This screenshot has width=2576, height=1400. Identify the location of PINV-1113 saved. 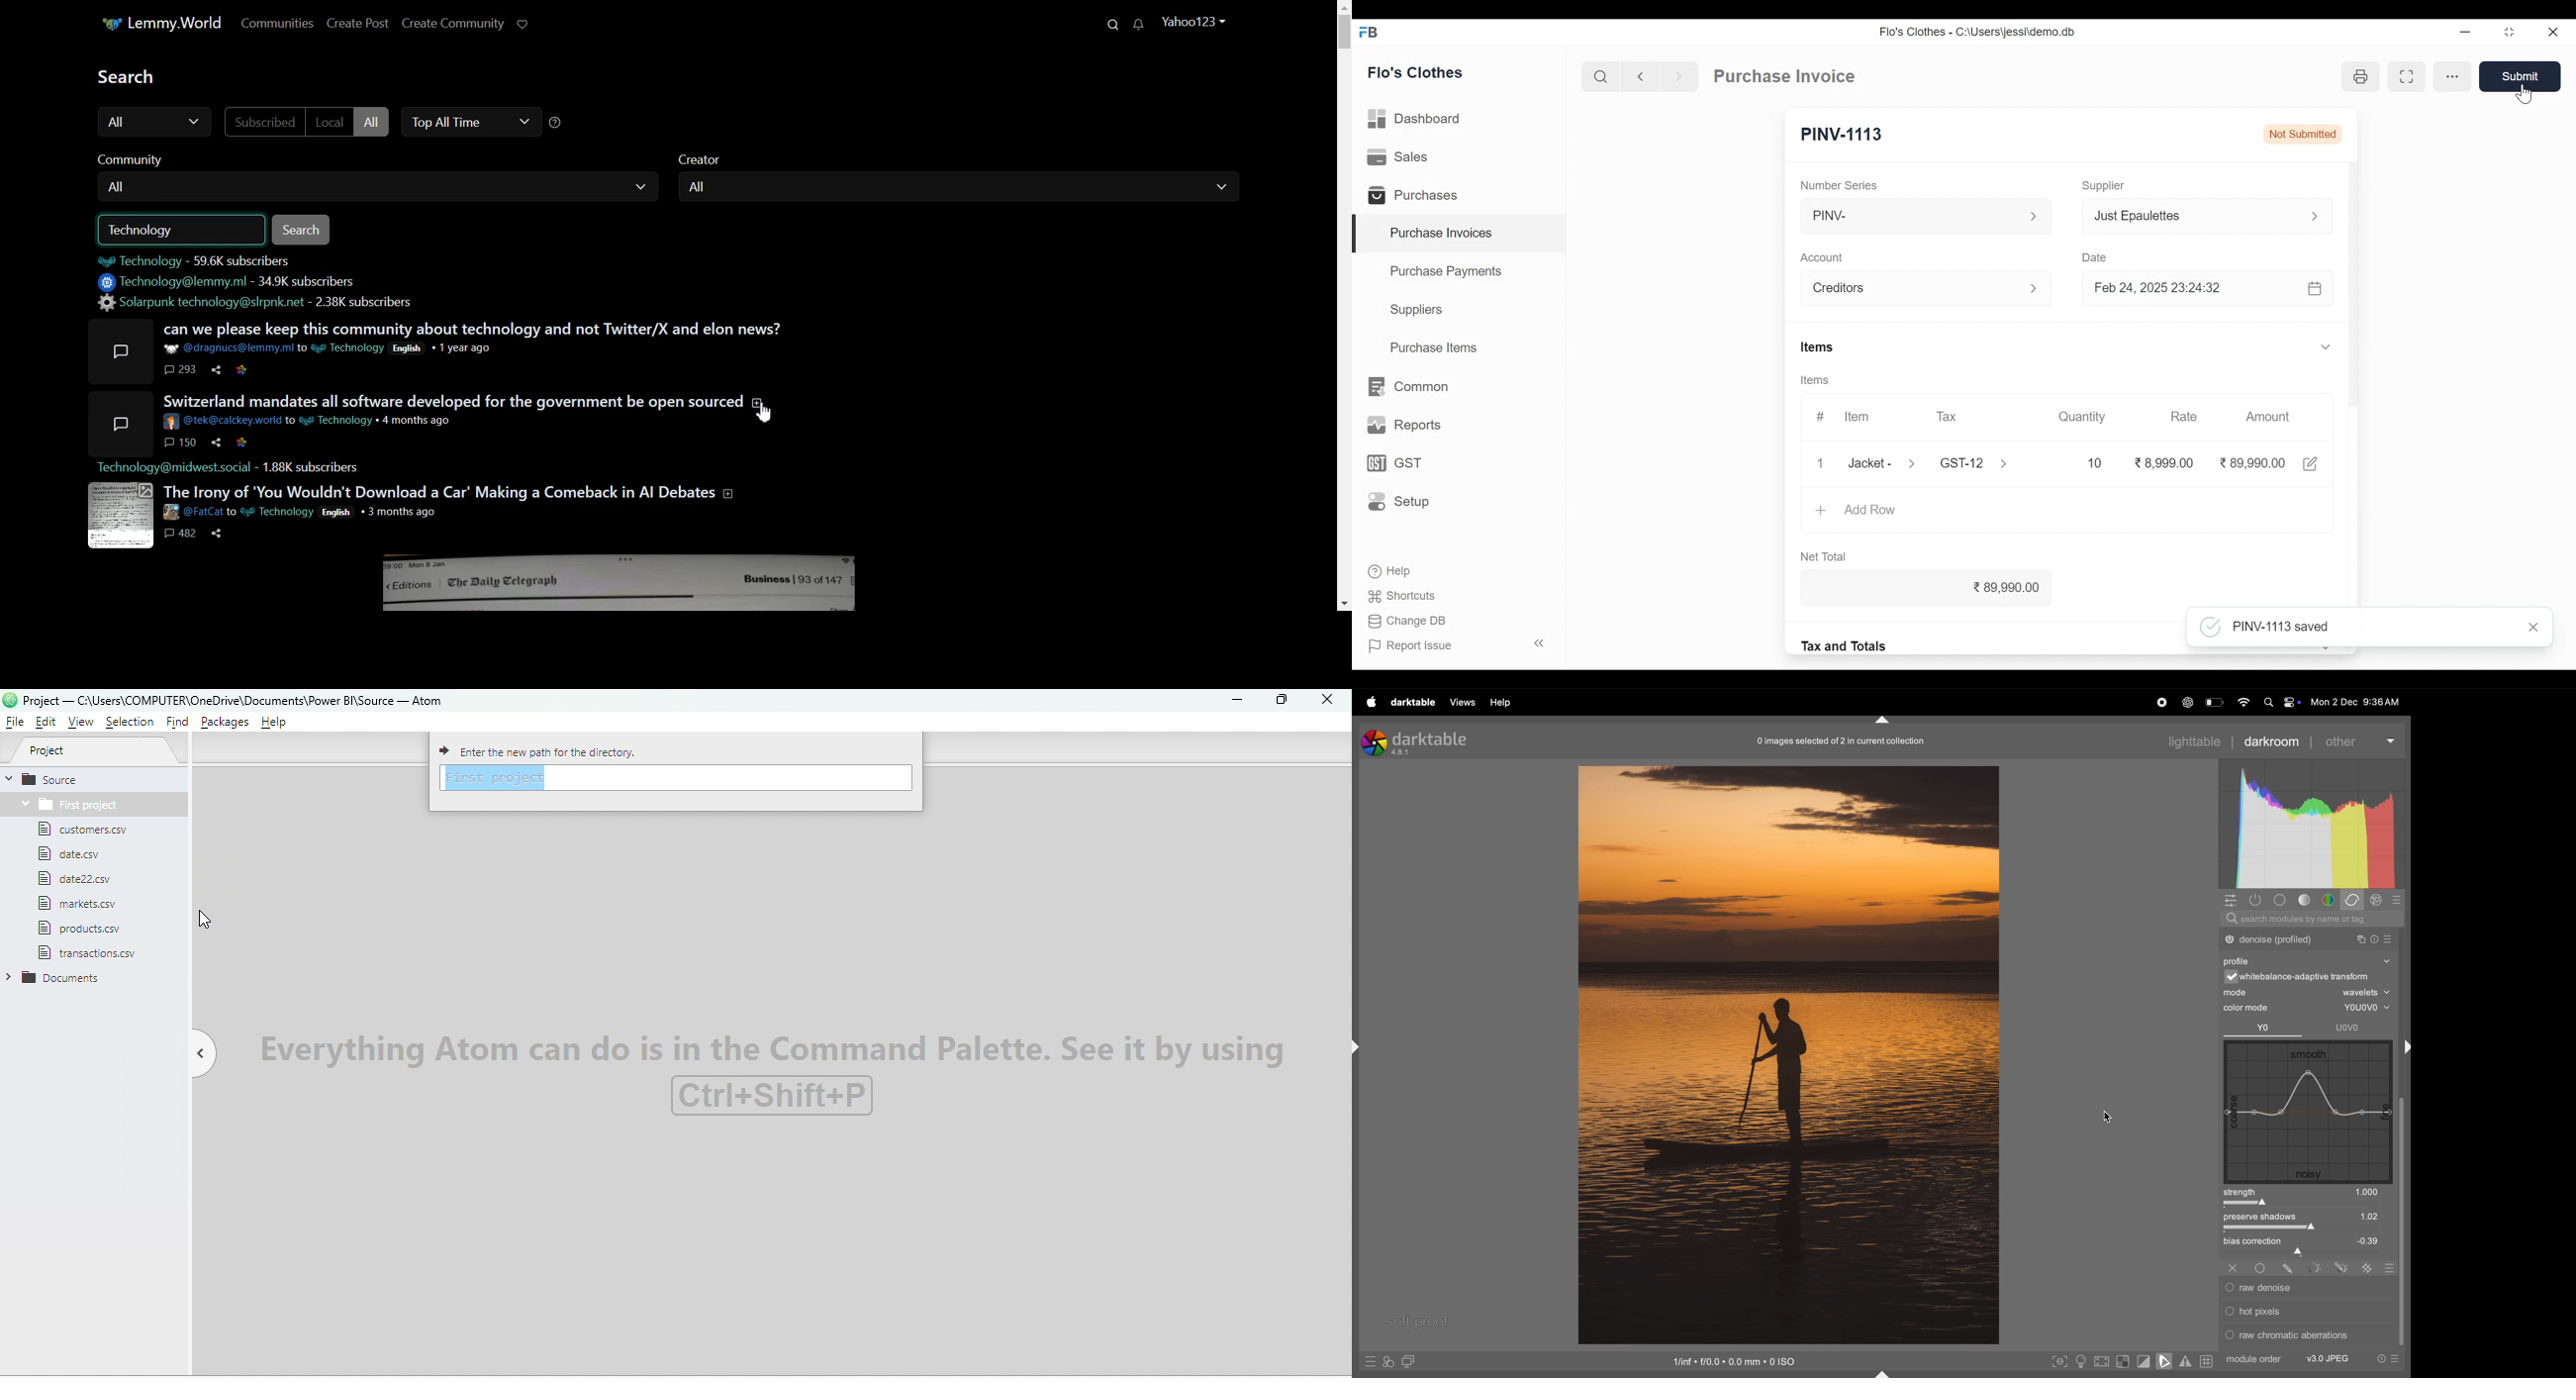
(2357, 628).